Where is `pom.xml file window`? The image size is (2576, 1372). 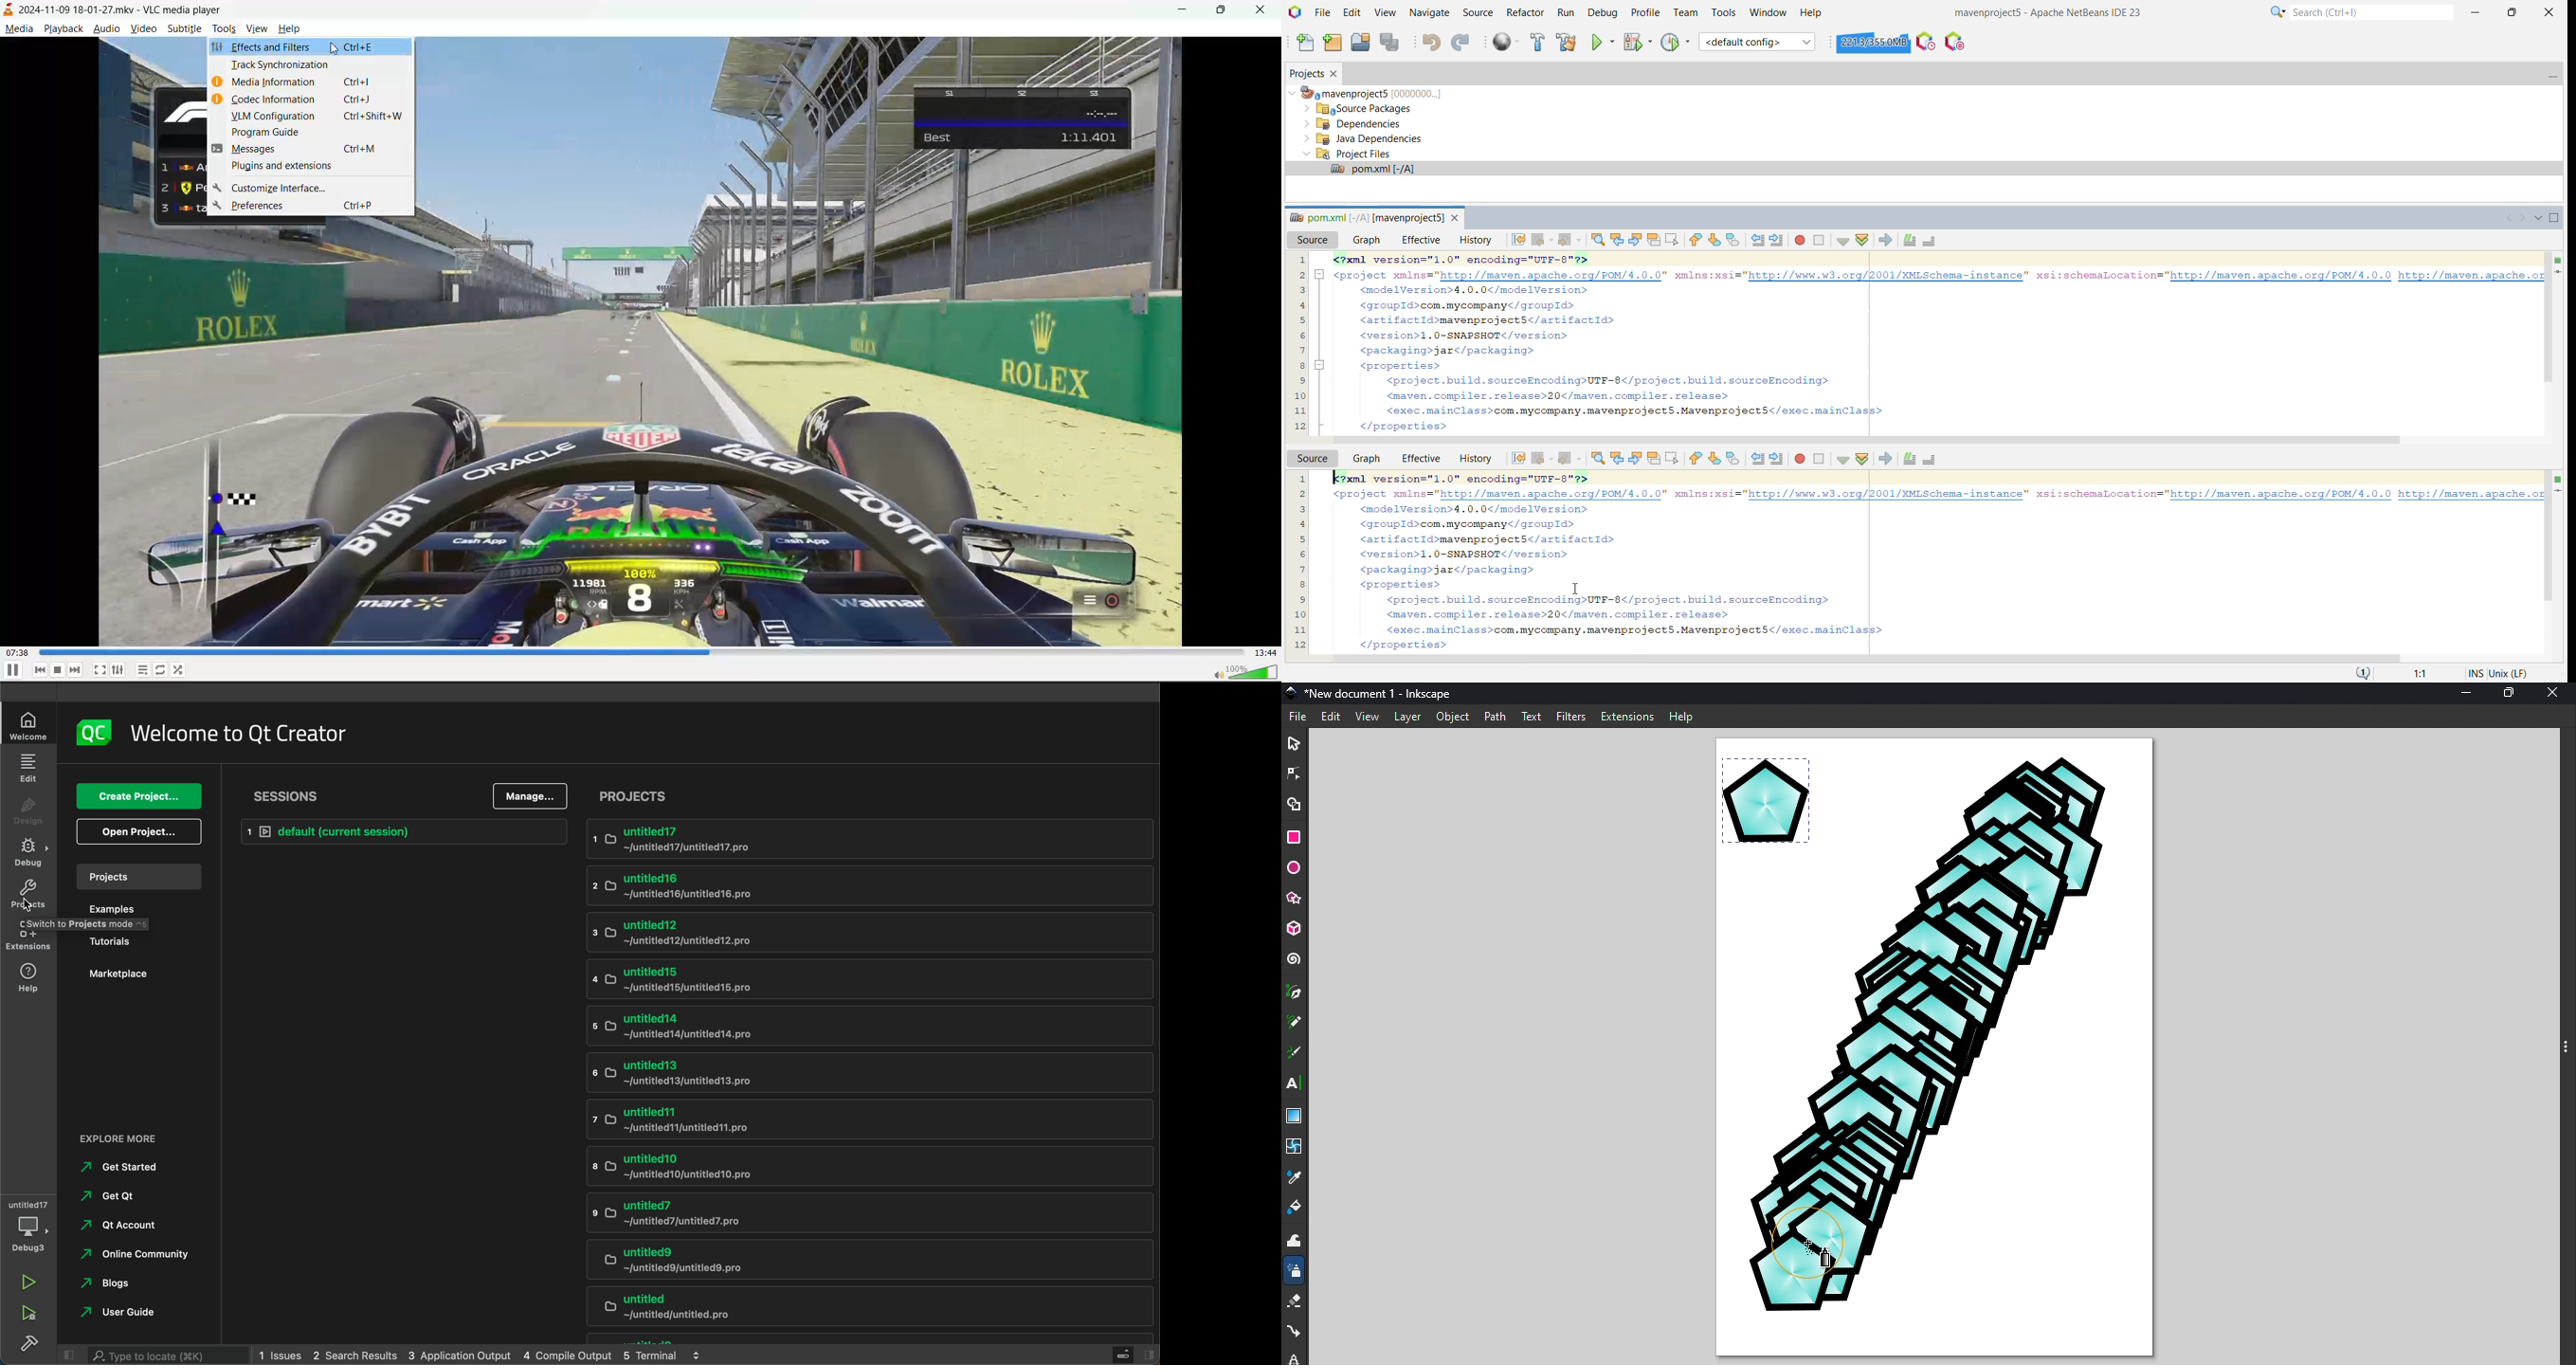
pom.xml file window is located at coordinates (1366, 216).